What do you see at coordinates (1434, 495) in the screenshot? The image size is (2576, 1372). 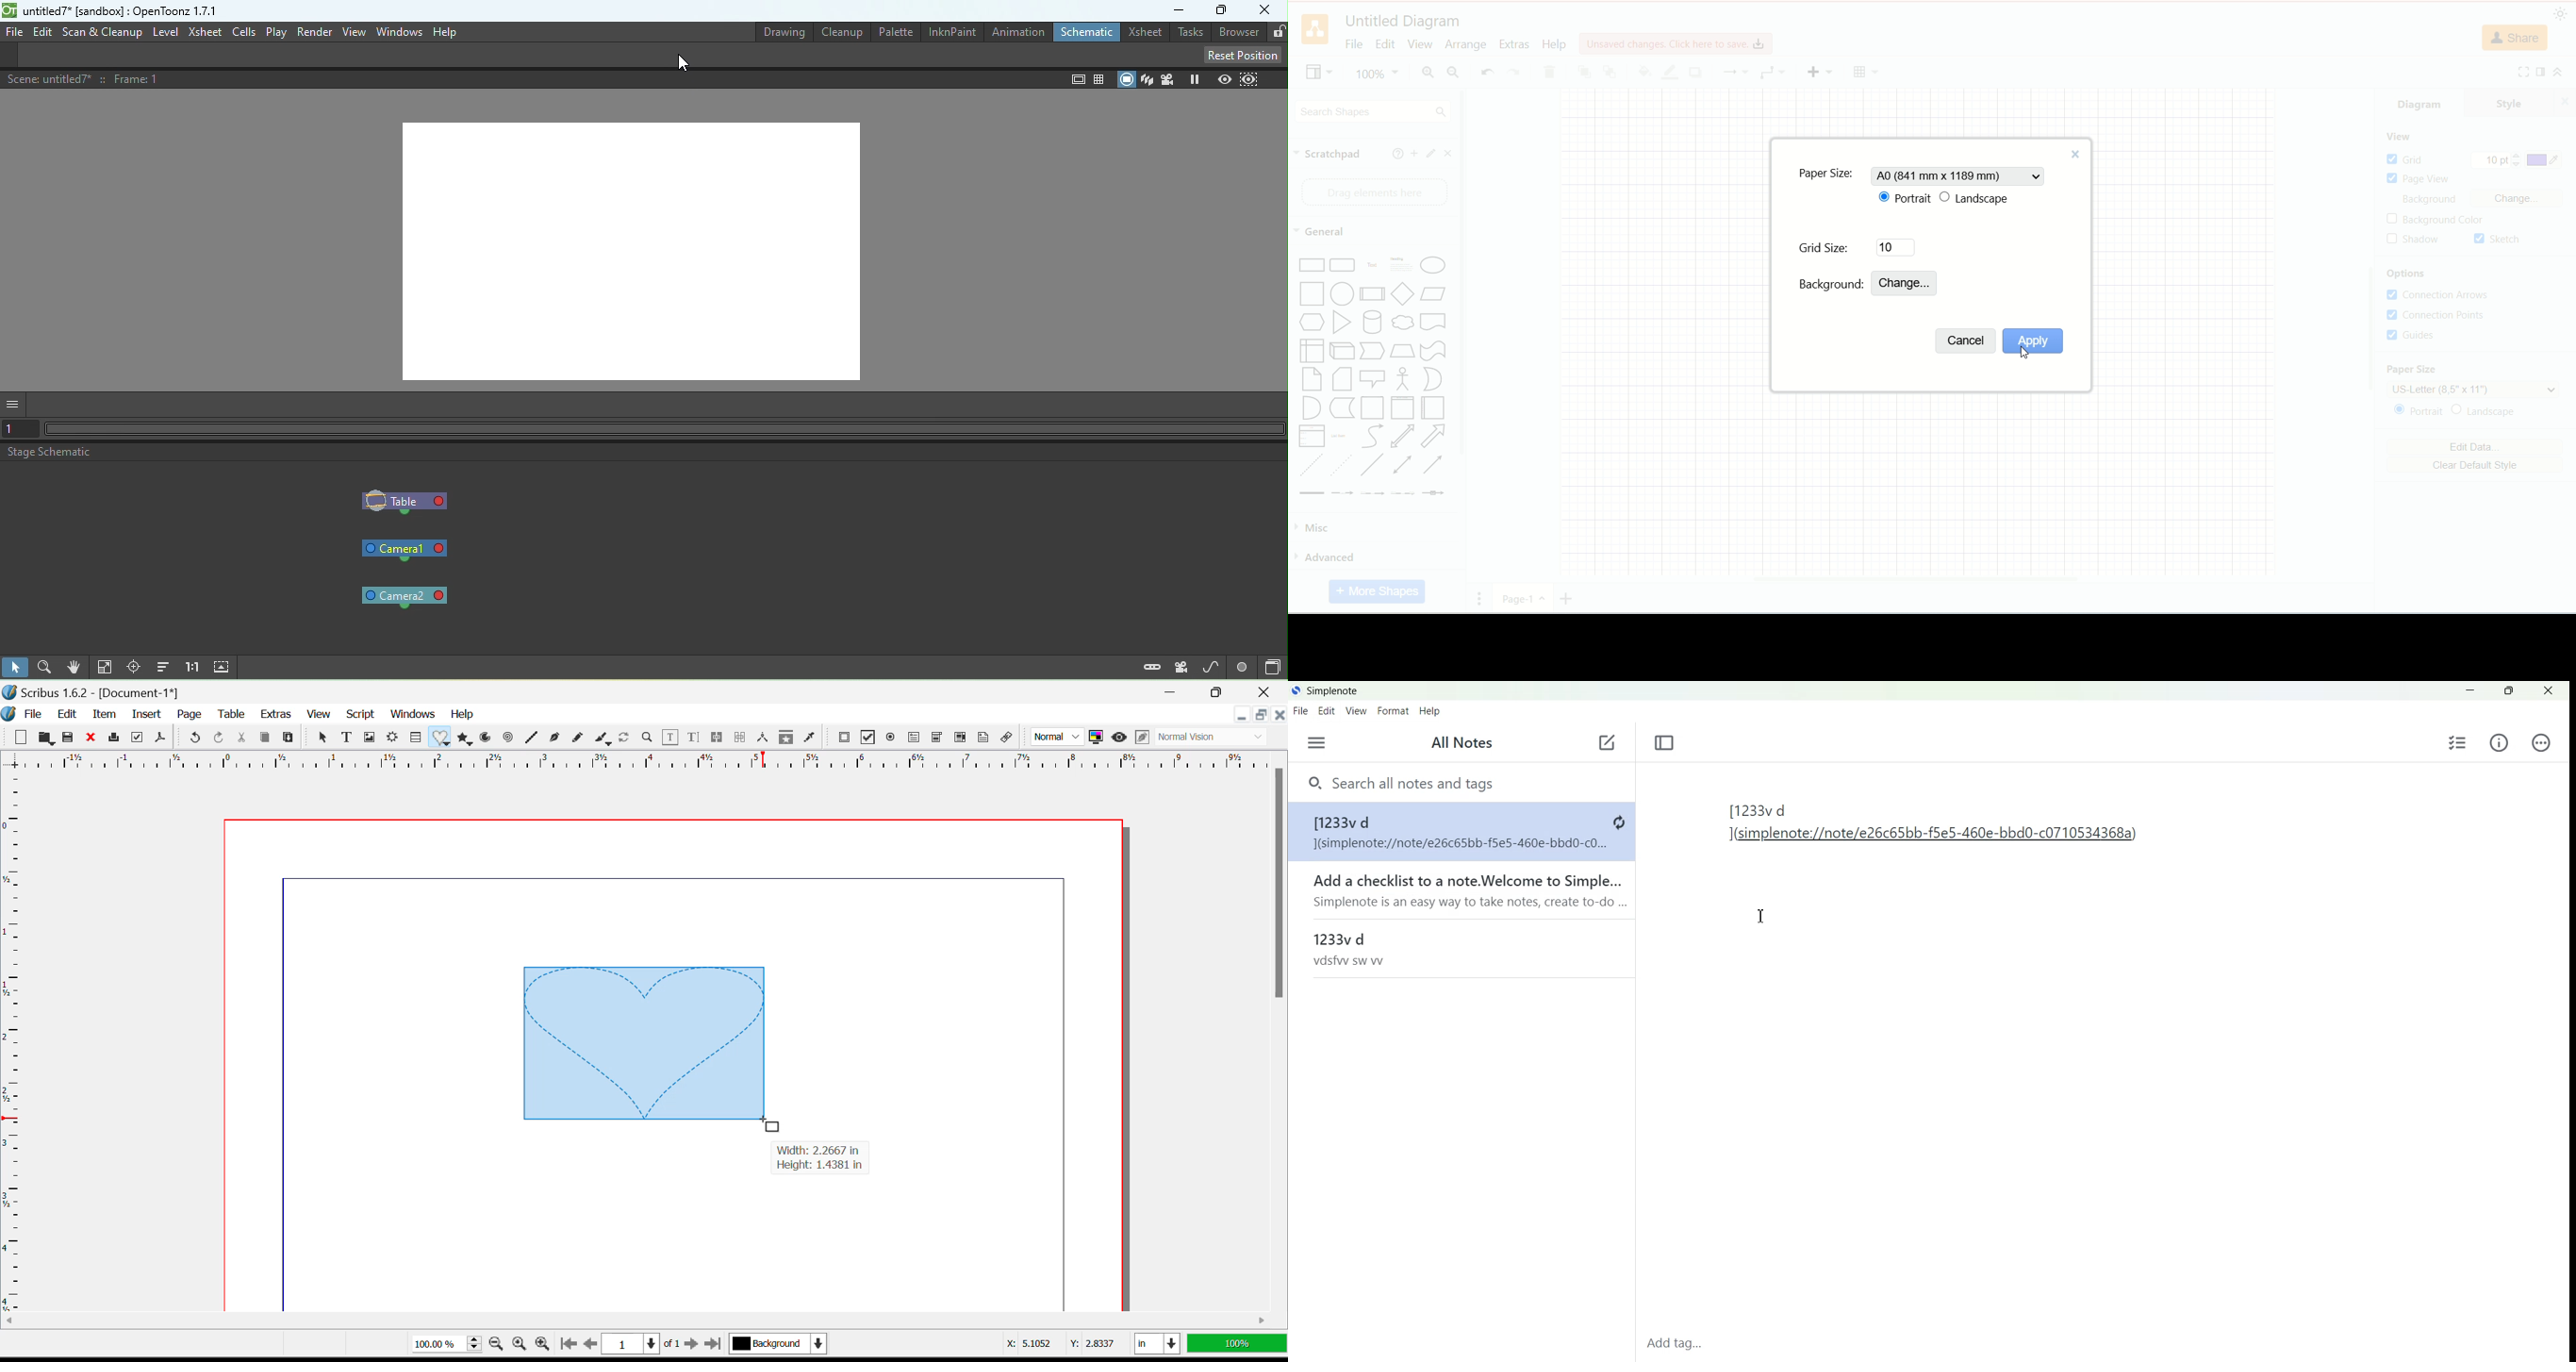 I see `Connector with Icon Symbol` at bounding box center [1434, 495].